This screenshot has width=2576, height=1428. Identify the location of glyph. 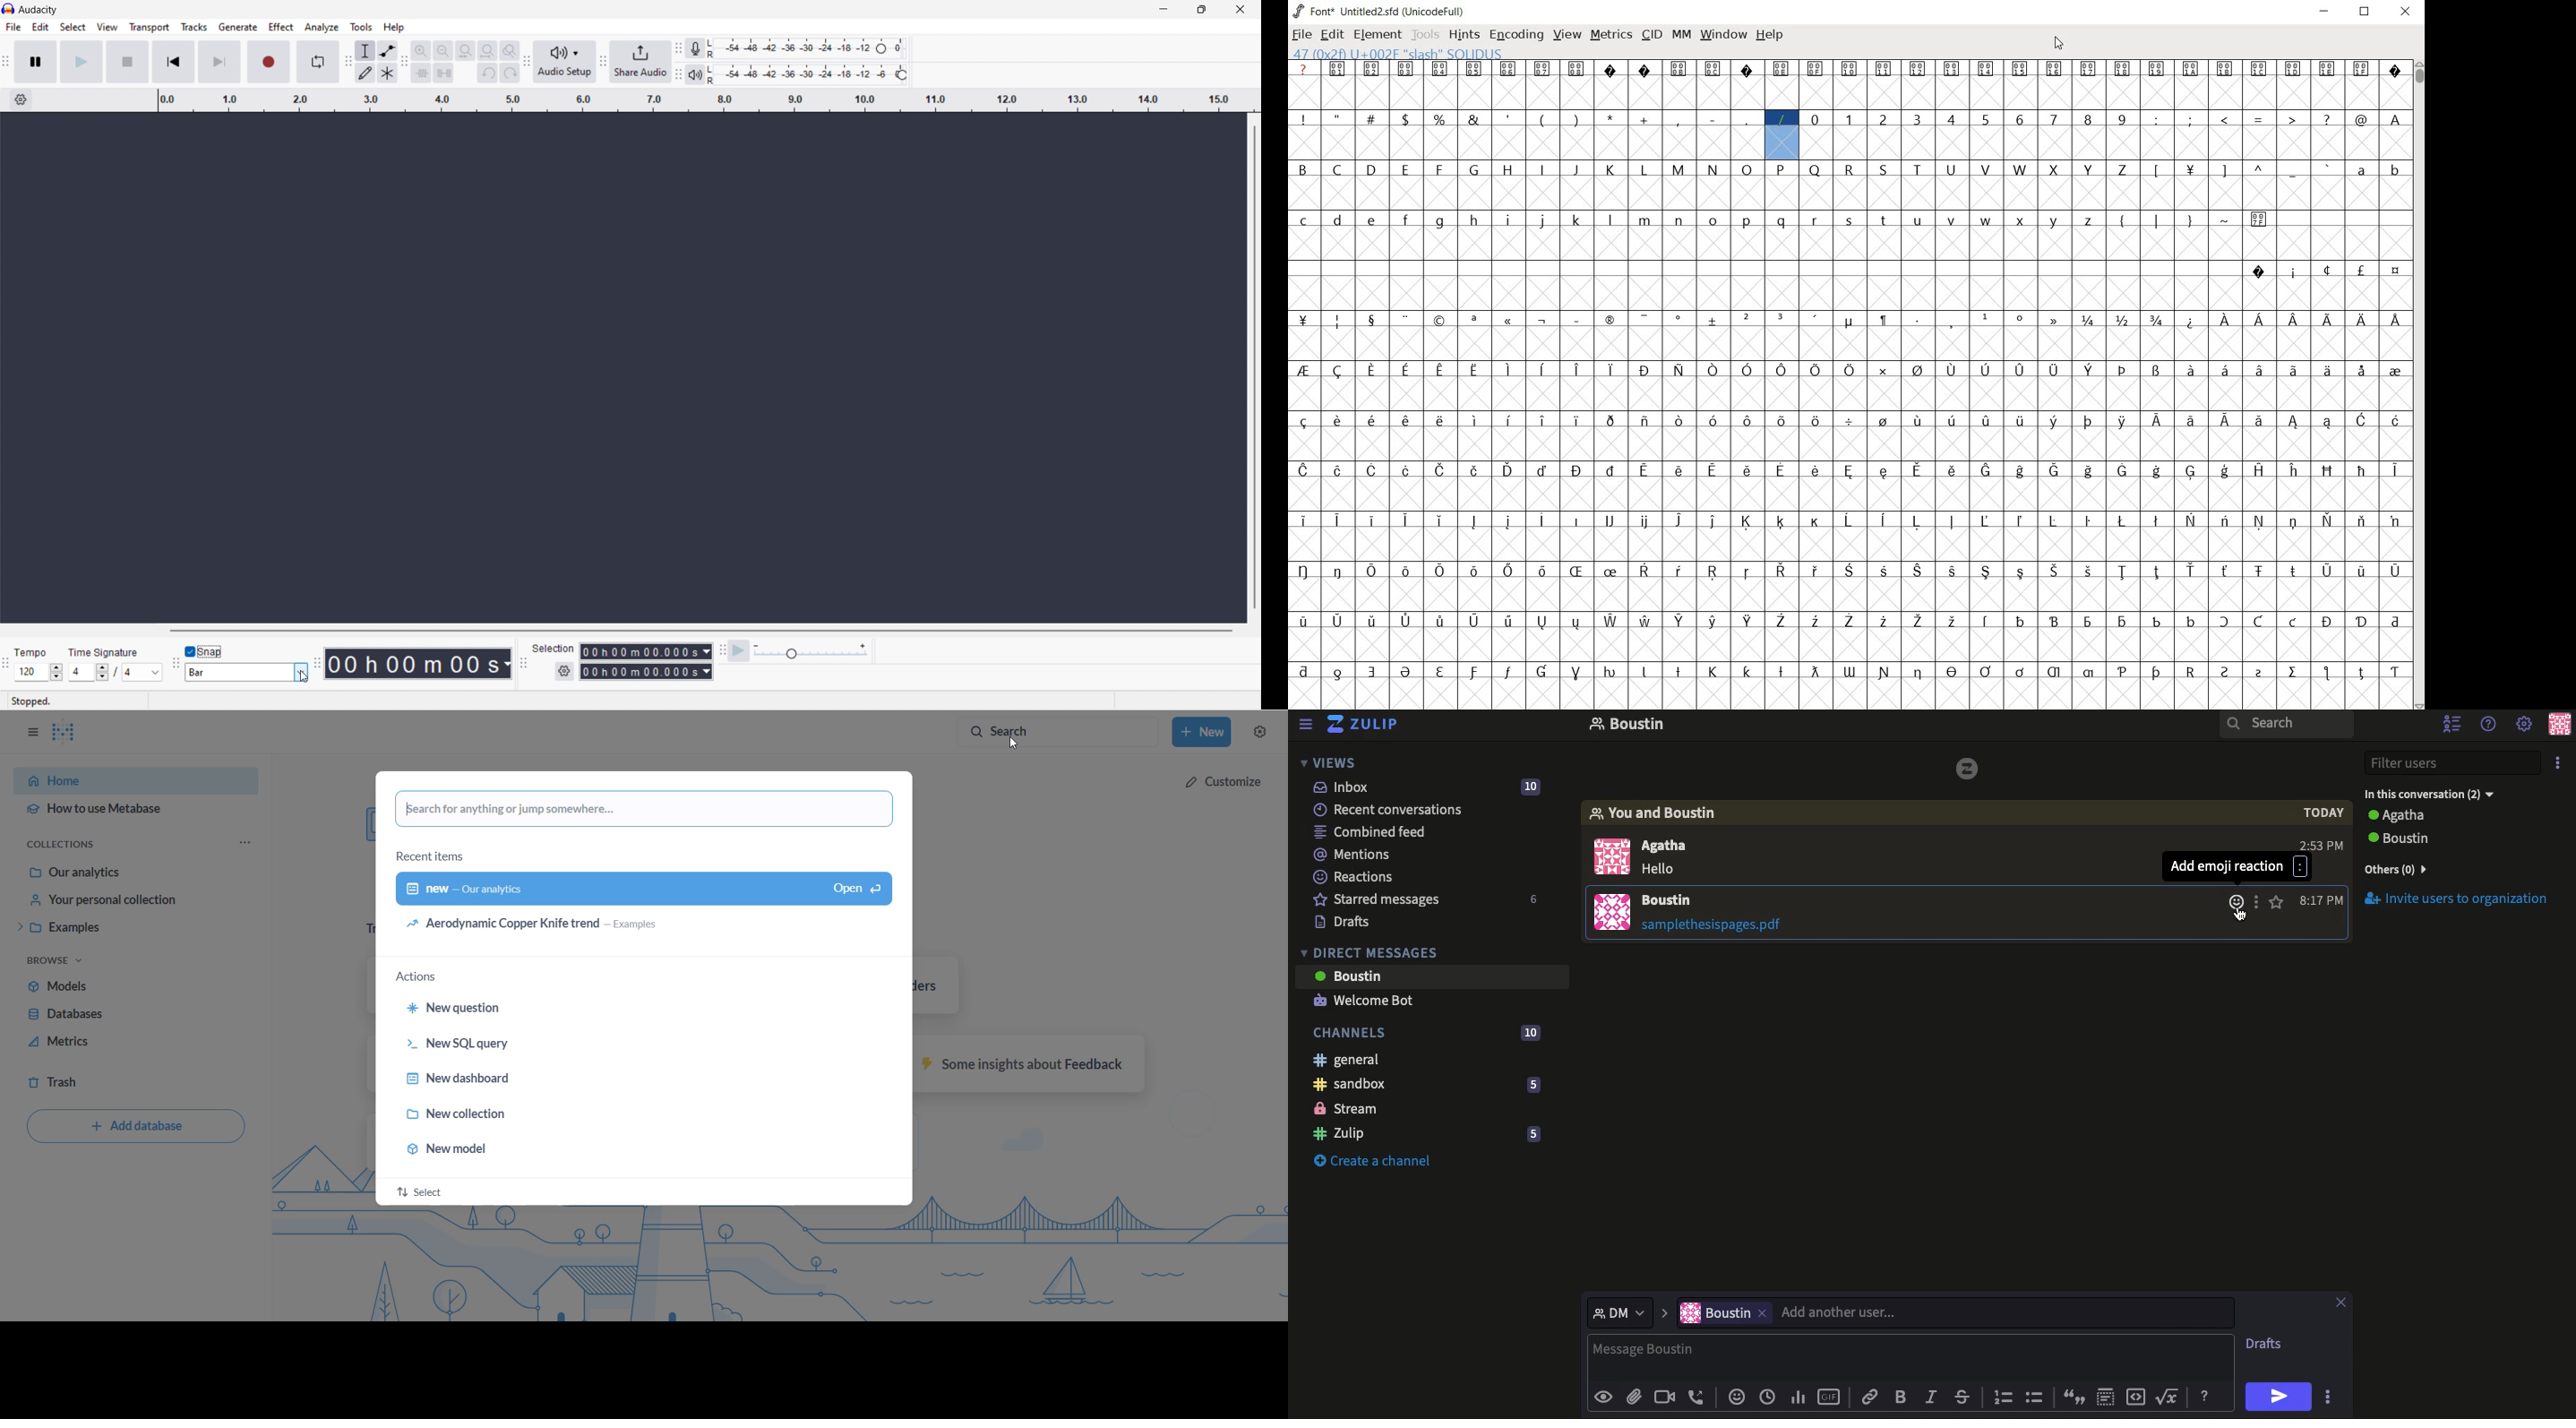
(1609, 672).